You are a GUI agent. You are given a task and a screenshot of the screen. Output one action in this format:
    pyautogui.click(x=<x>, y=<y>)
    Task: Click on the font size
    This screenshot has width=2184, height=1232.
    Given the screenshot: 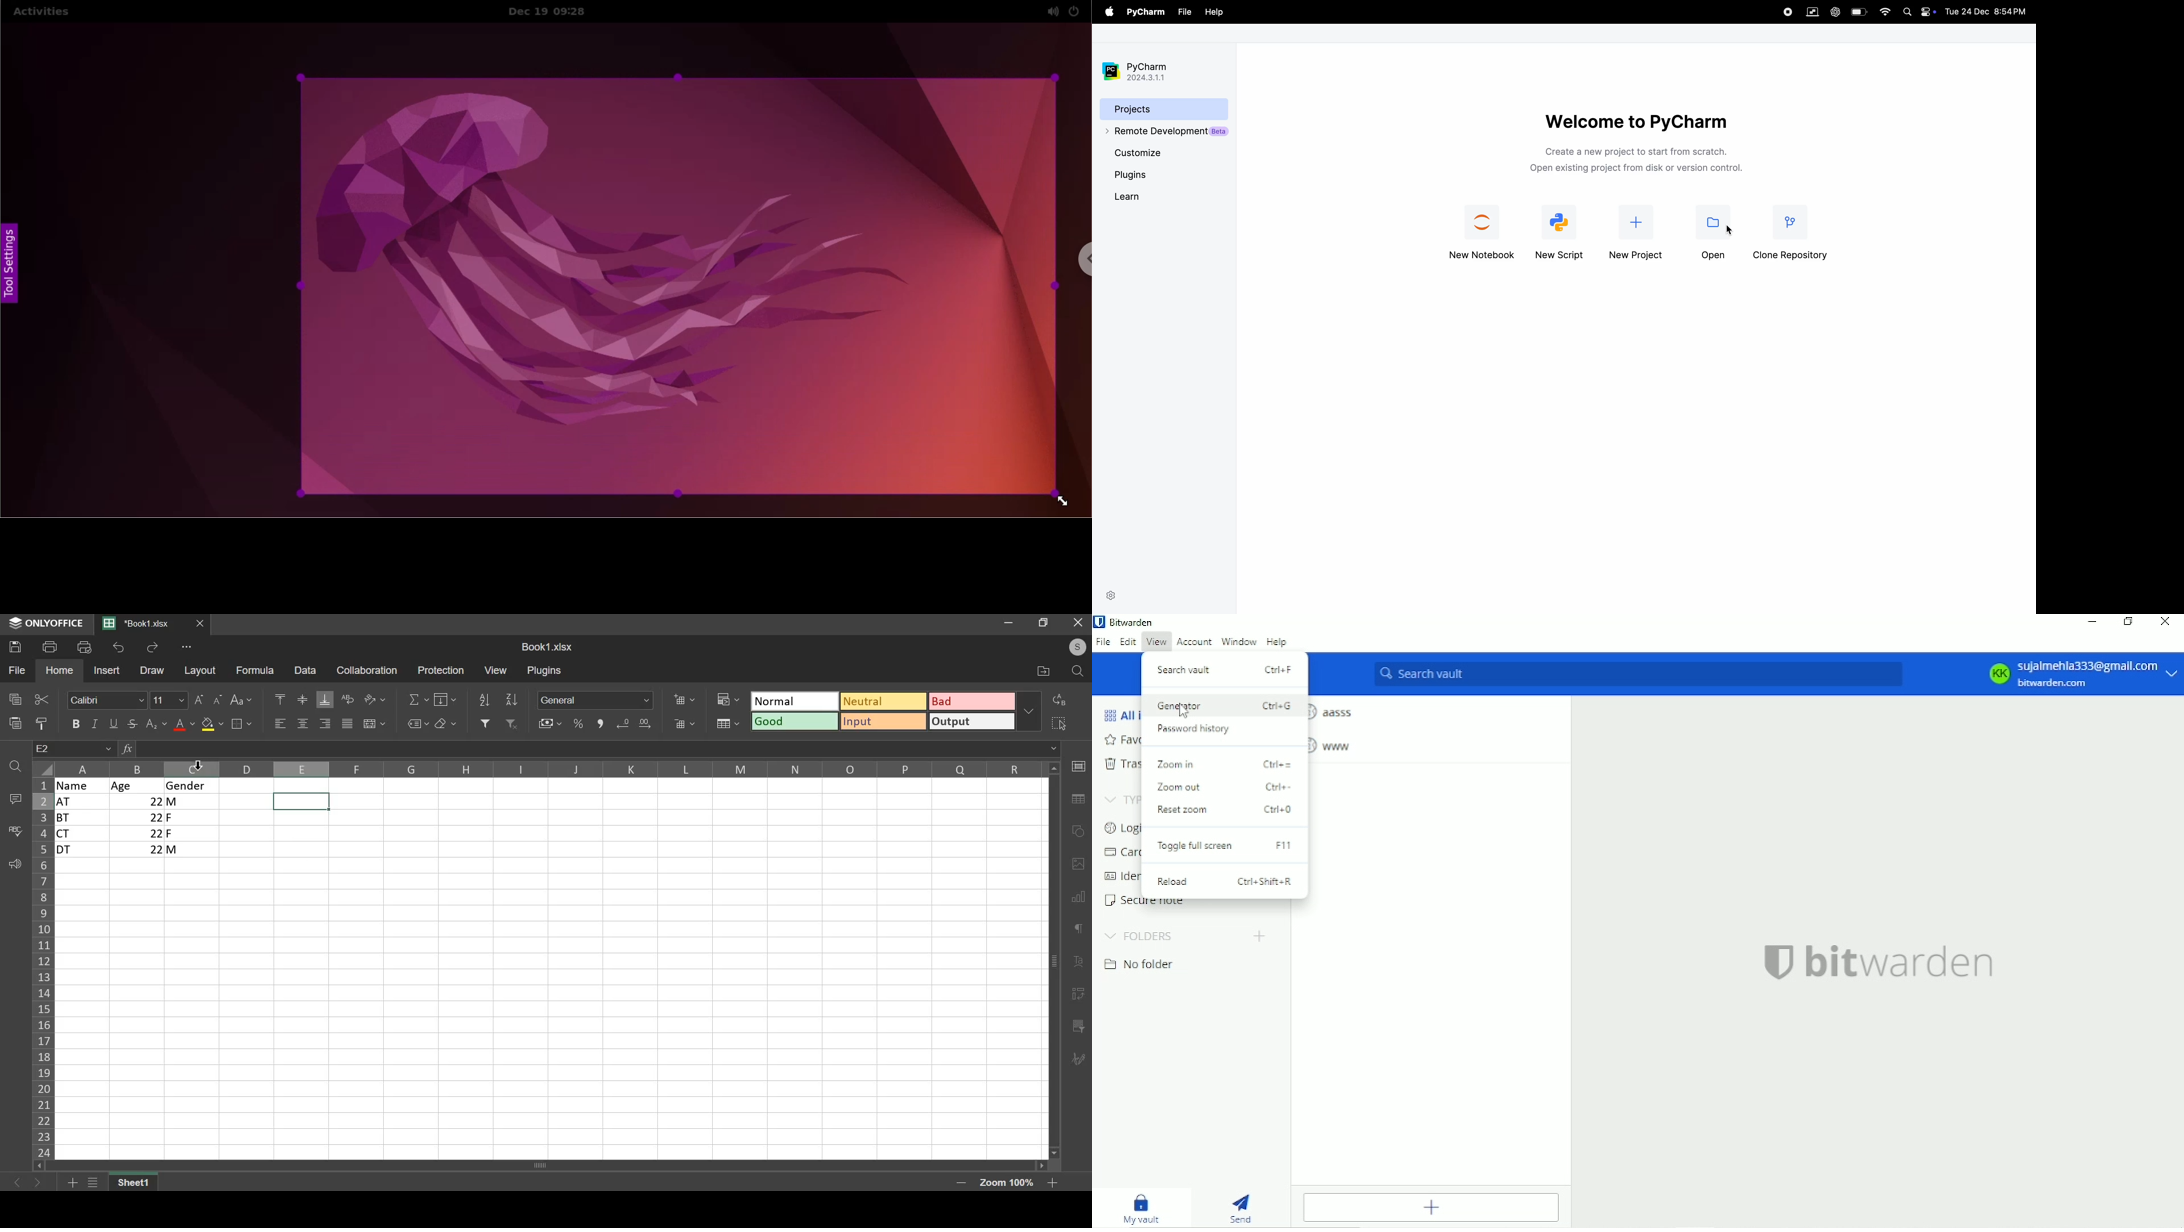 What is the action you would take?
    pyautogui.click(x=170, y=700)
    